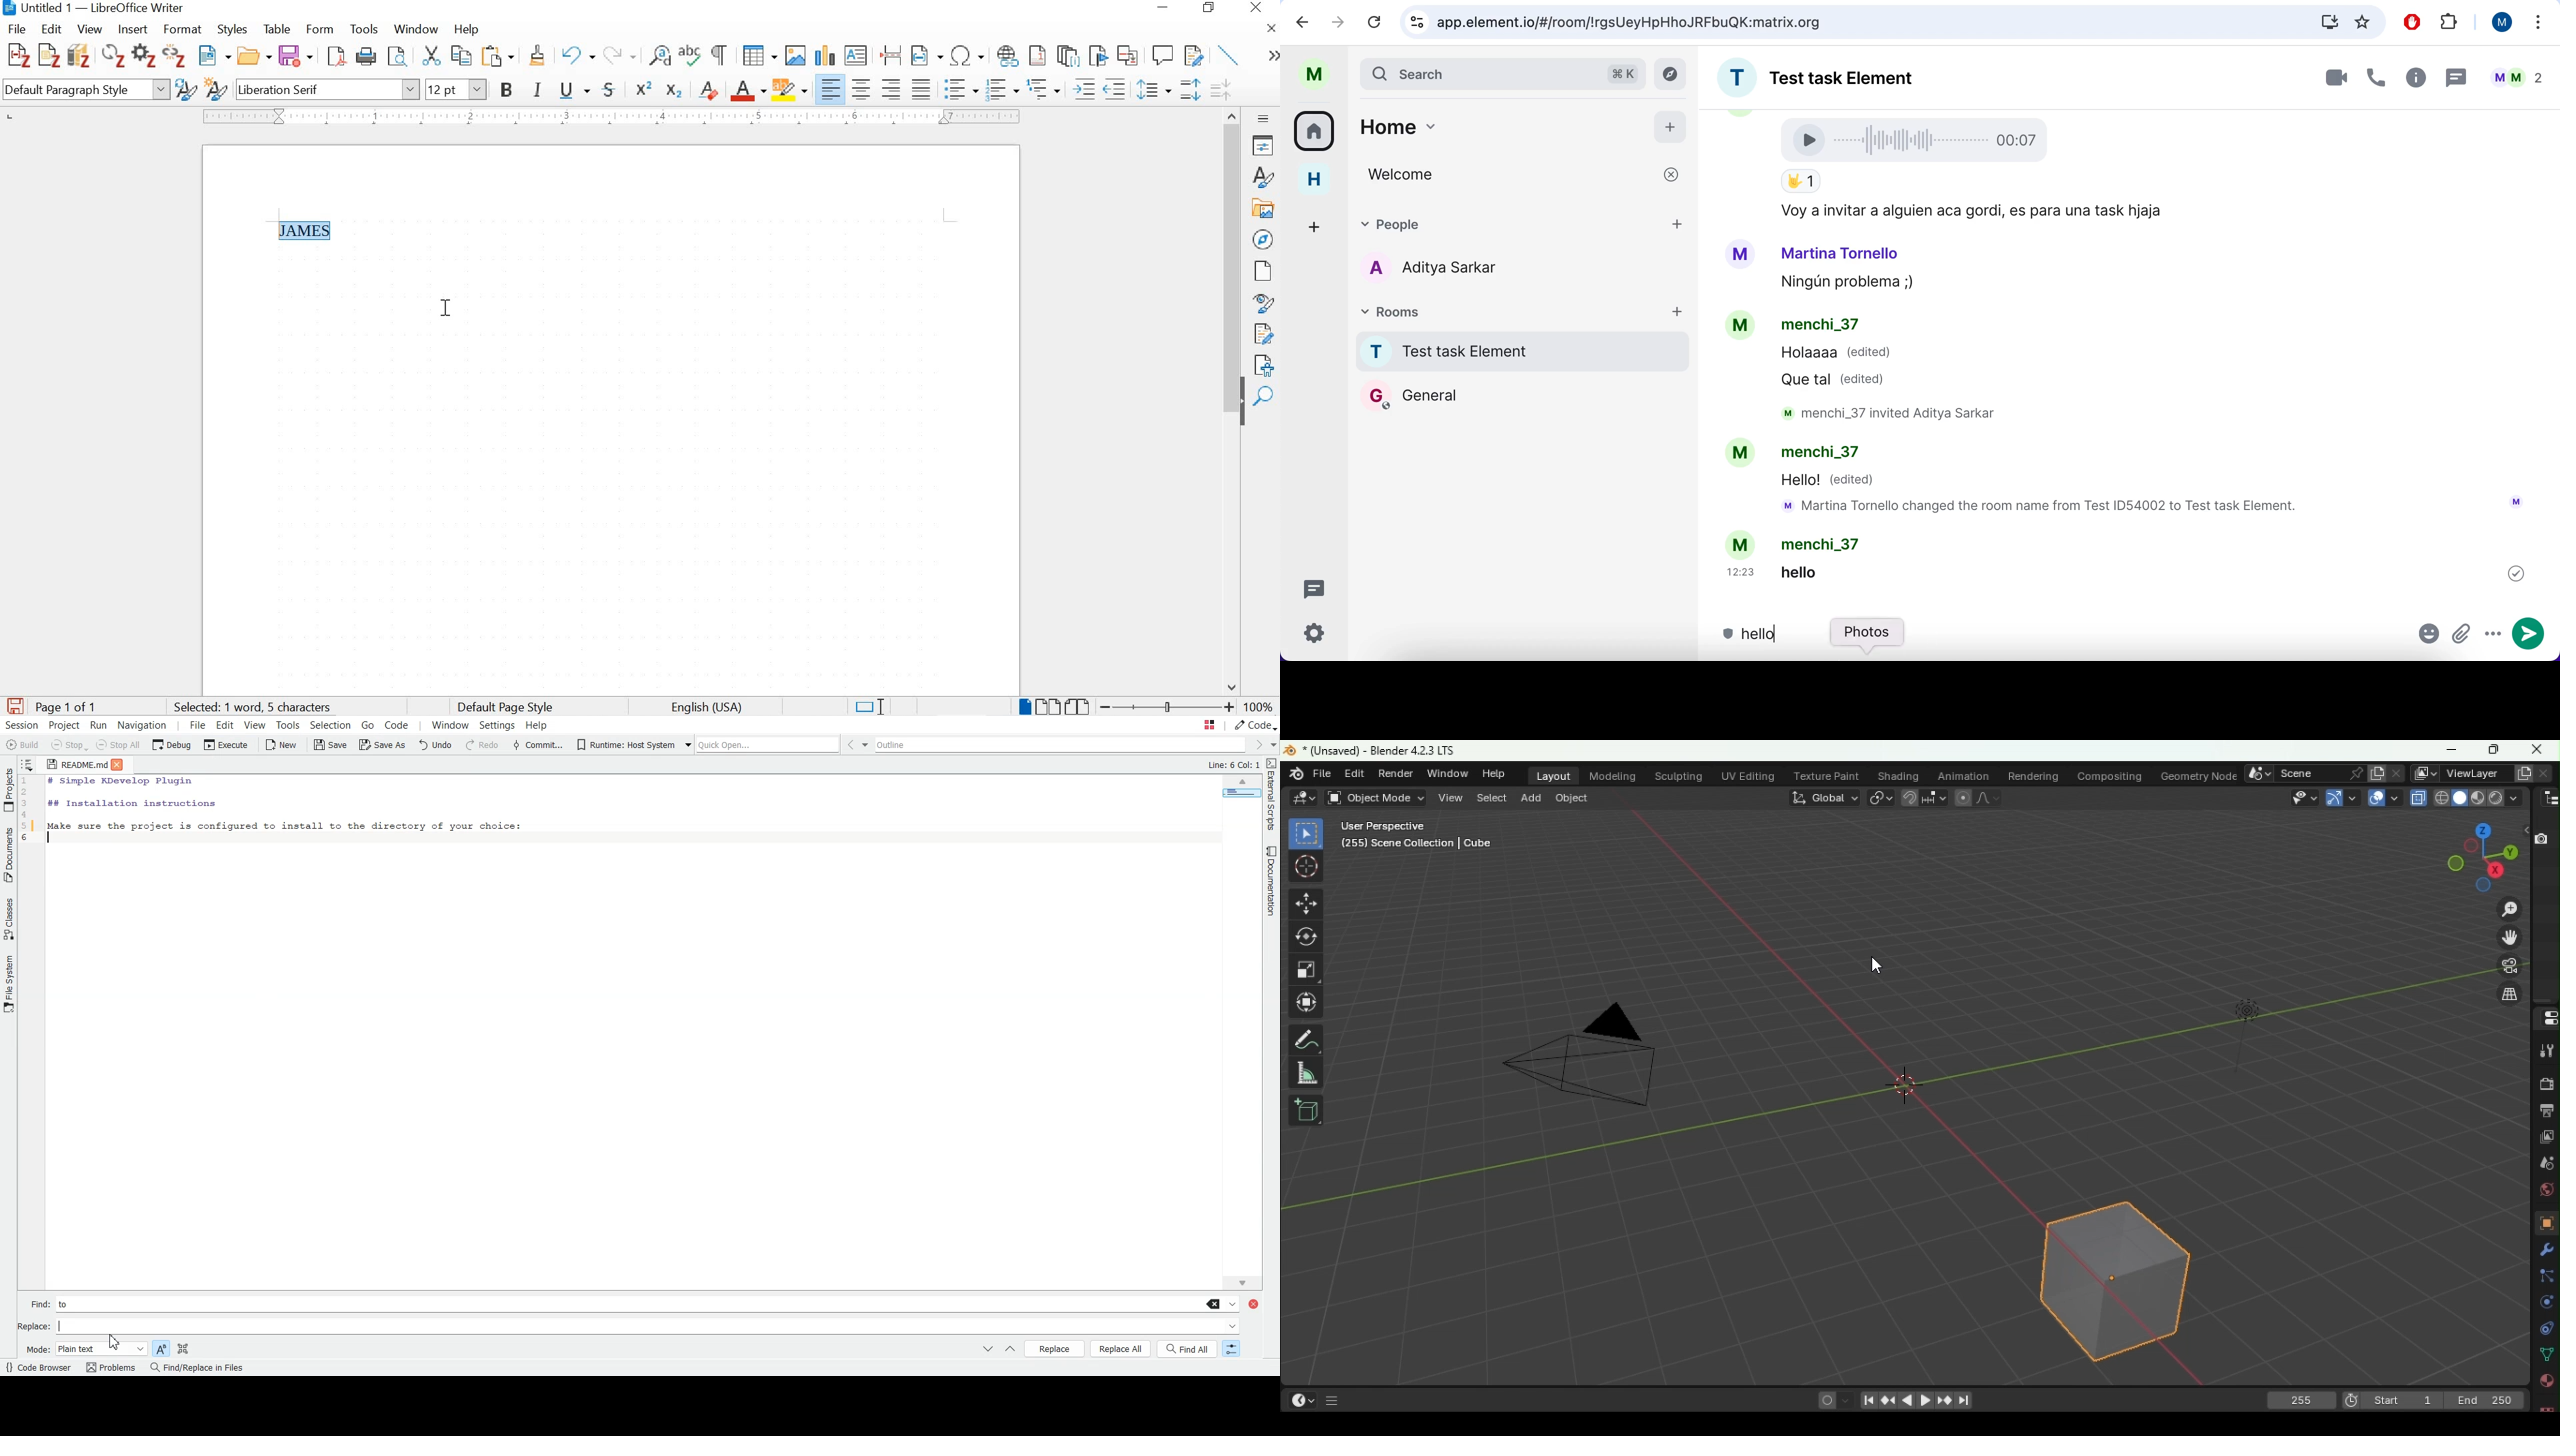  I want to click on UV editing, so click(1752, 773).